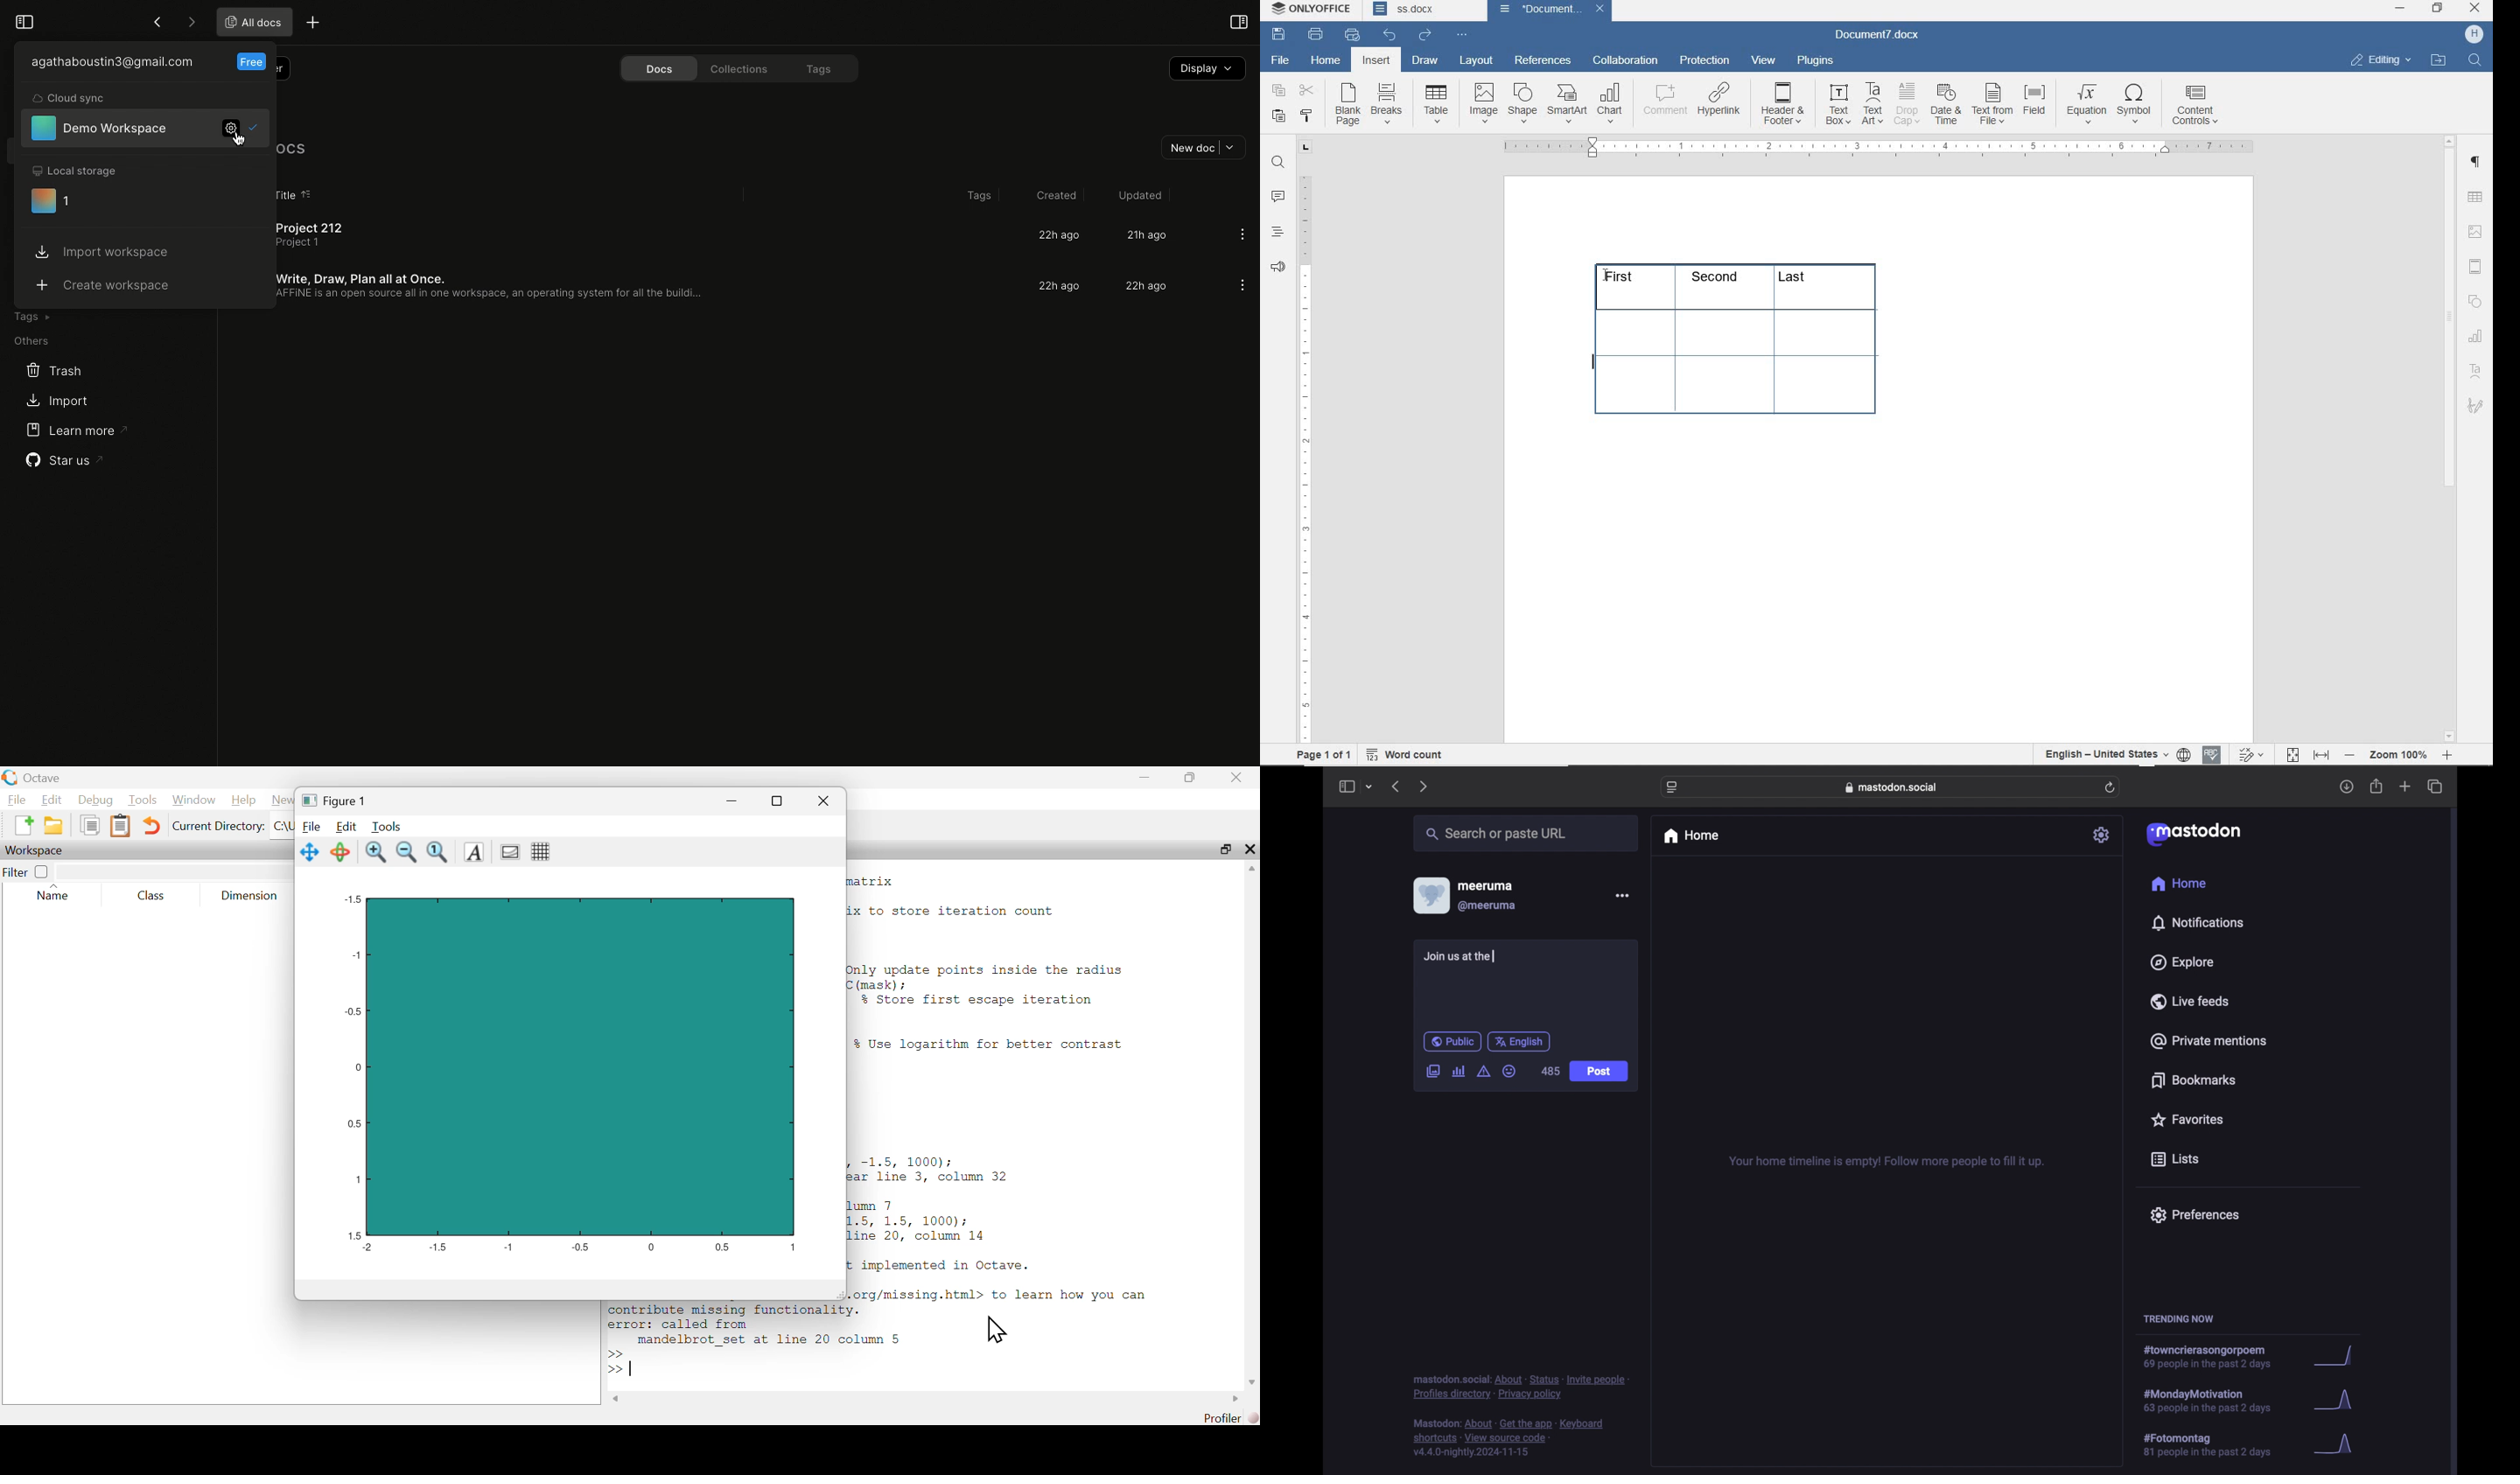 The image size is (2520, 1484). I want to click on hyperlink, so click(1721, 102).